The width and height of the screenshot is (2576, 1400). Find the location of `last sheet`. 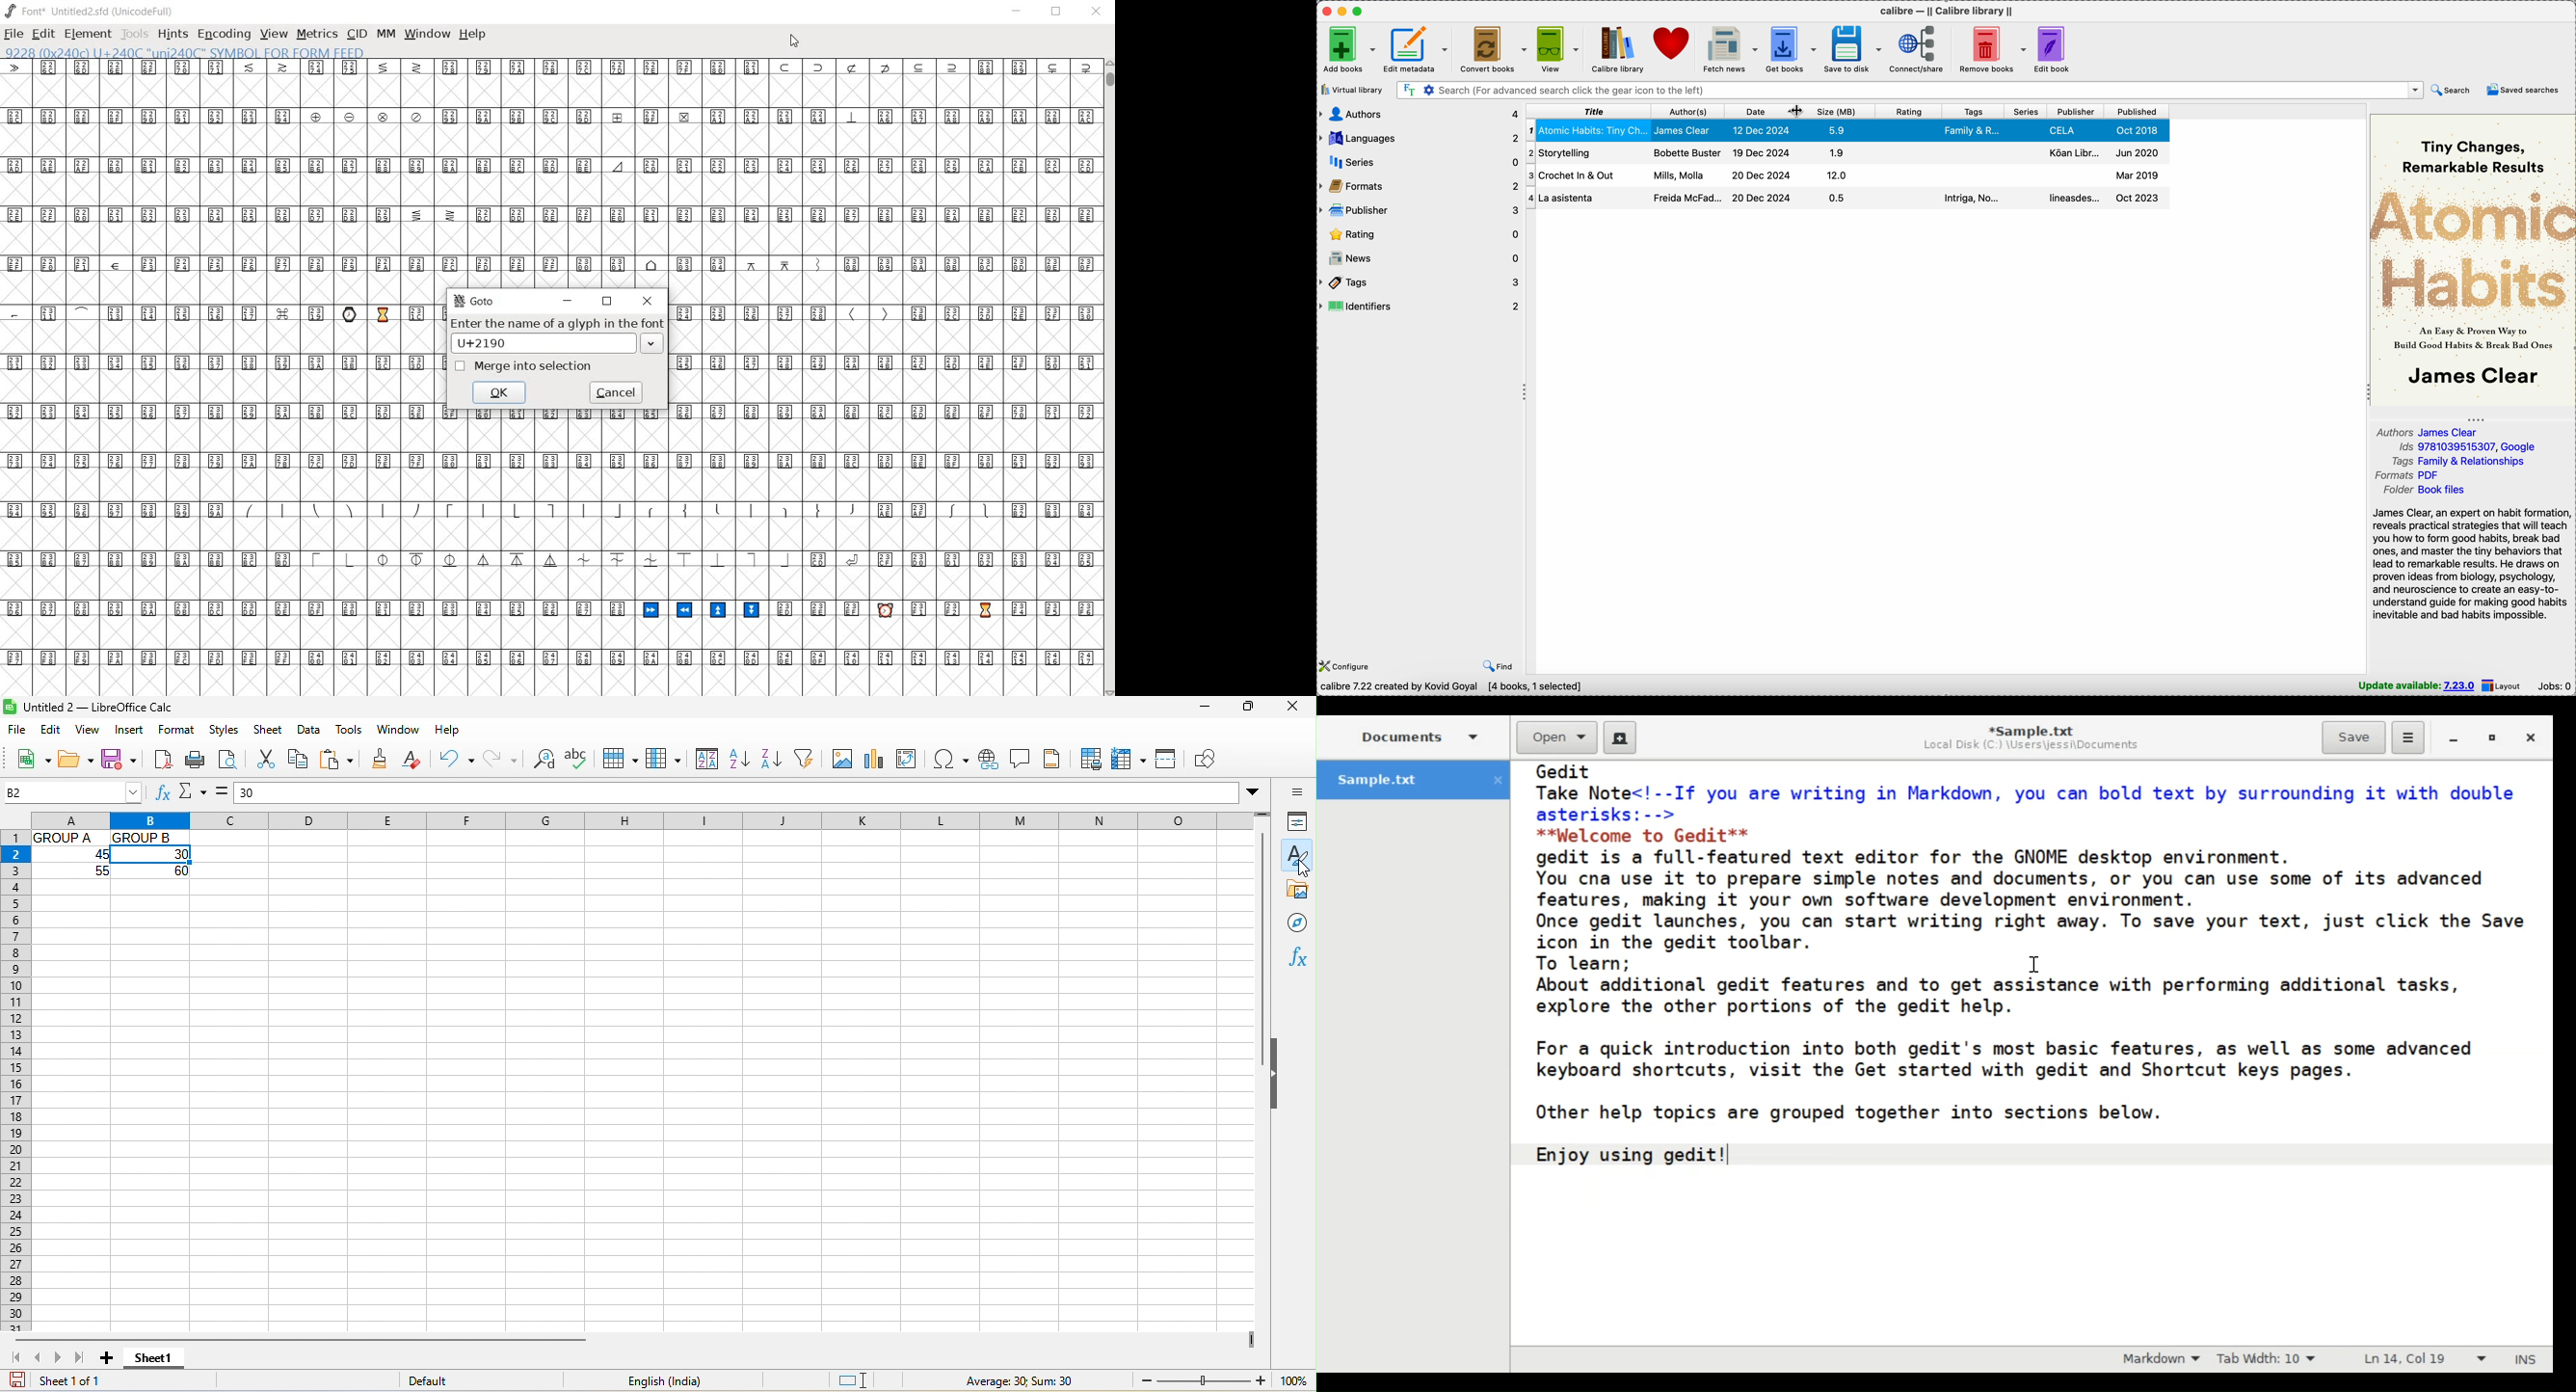

last sheet is located at coordinates (83, 1360).